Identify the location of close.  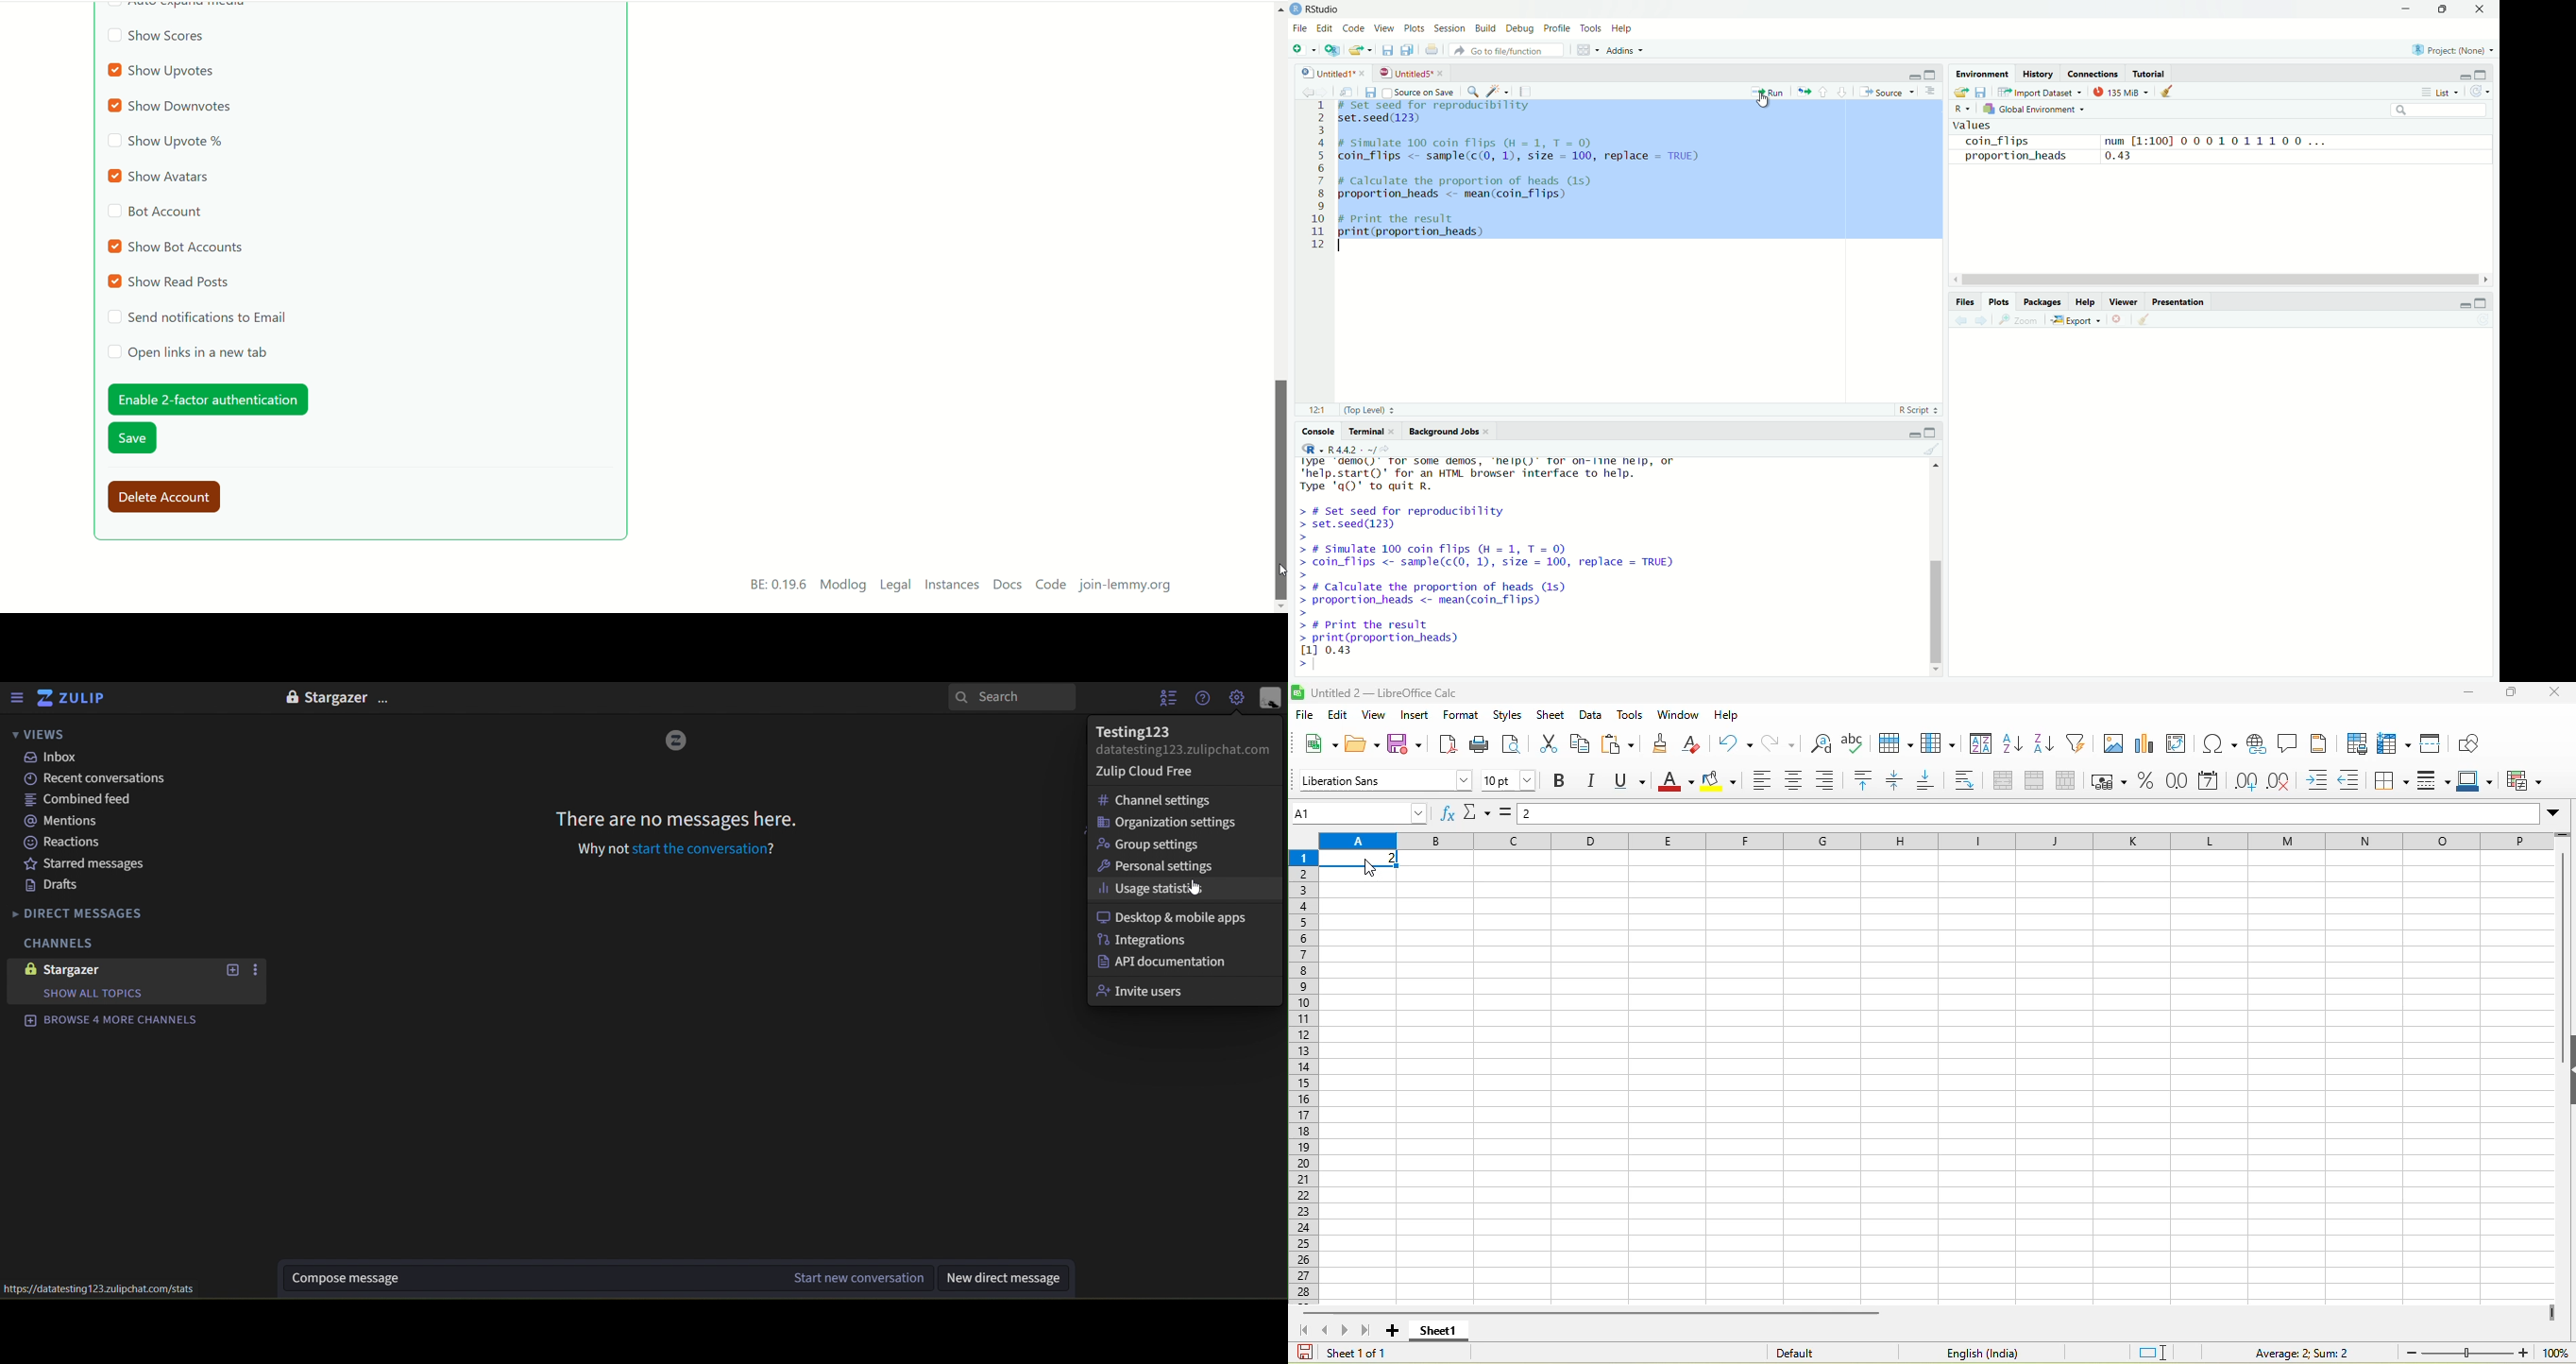
(2482, 8).